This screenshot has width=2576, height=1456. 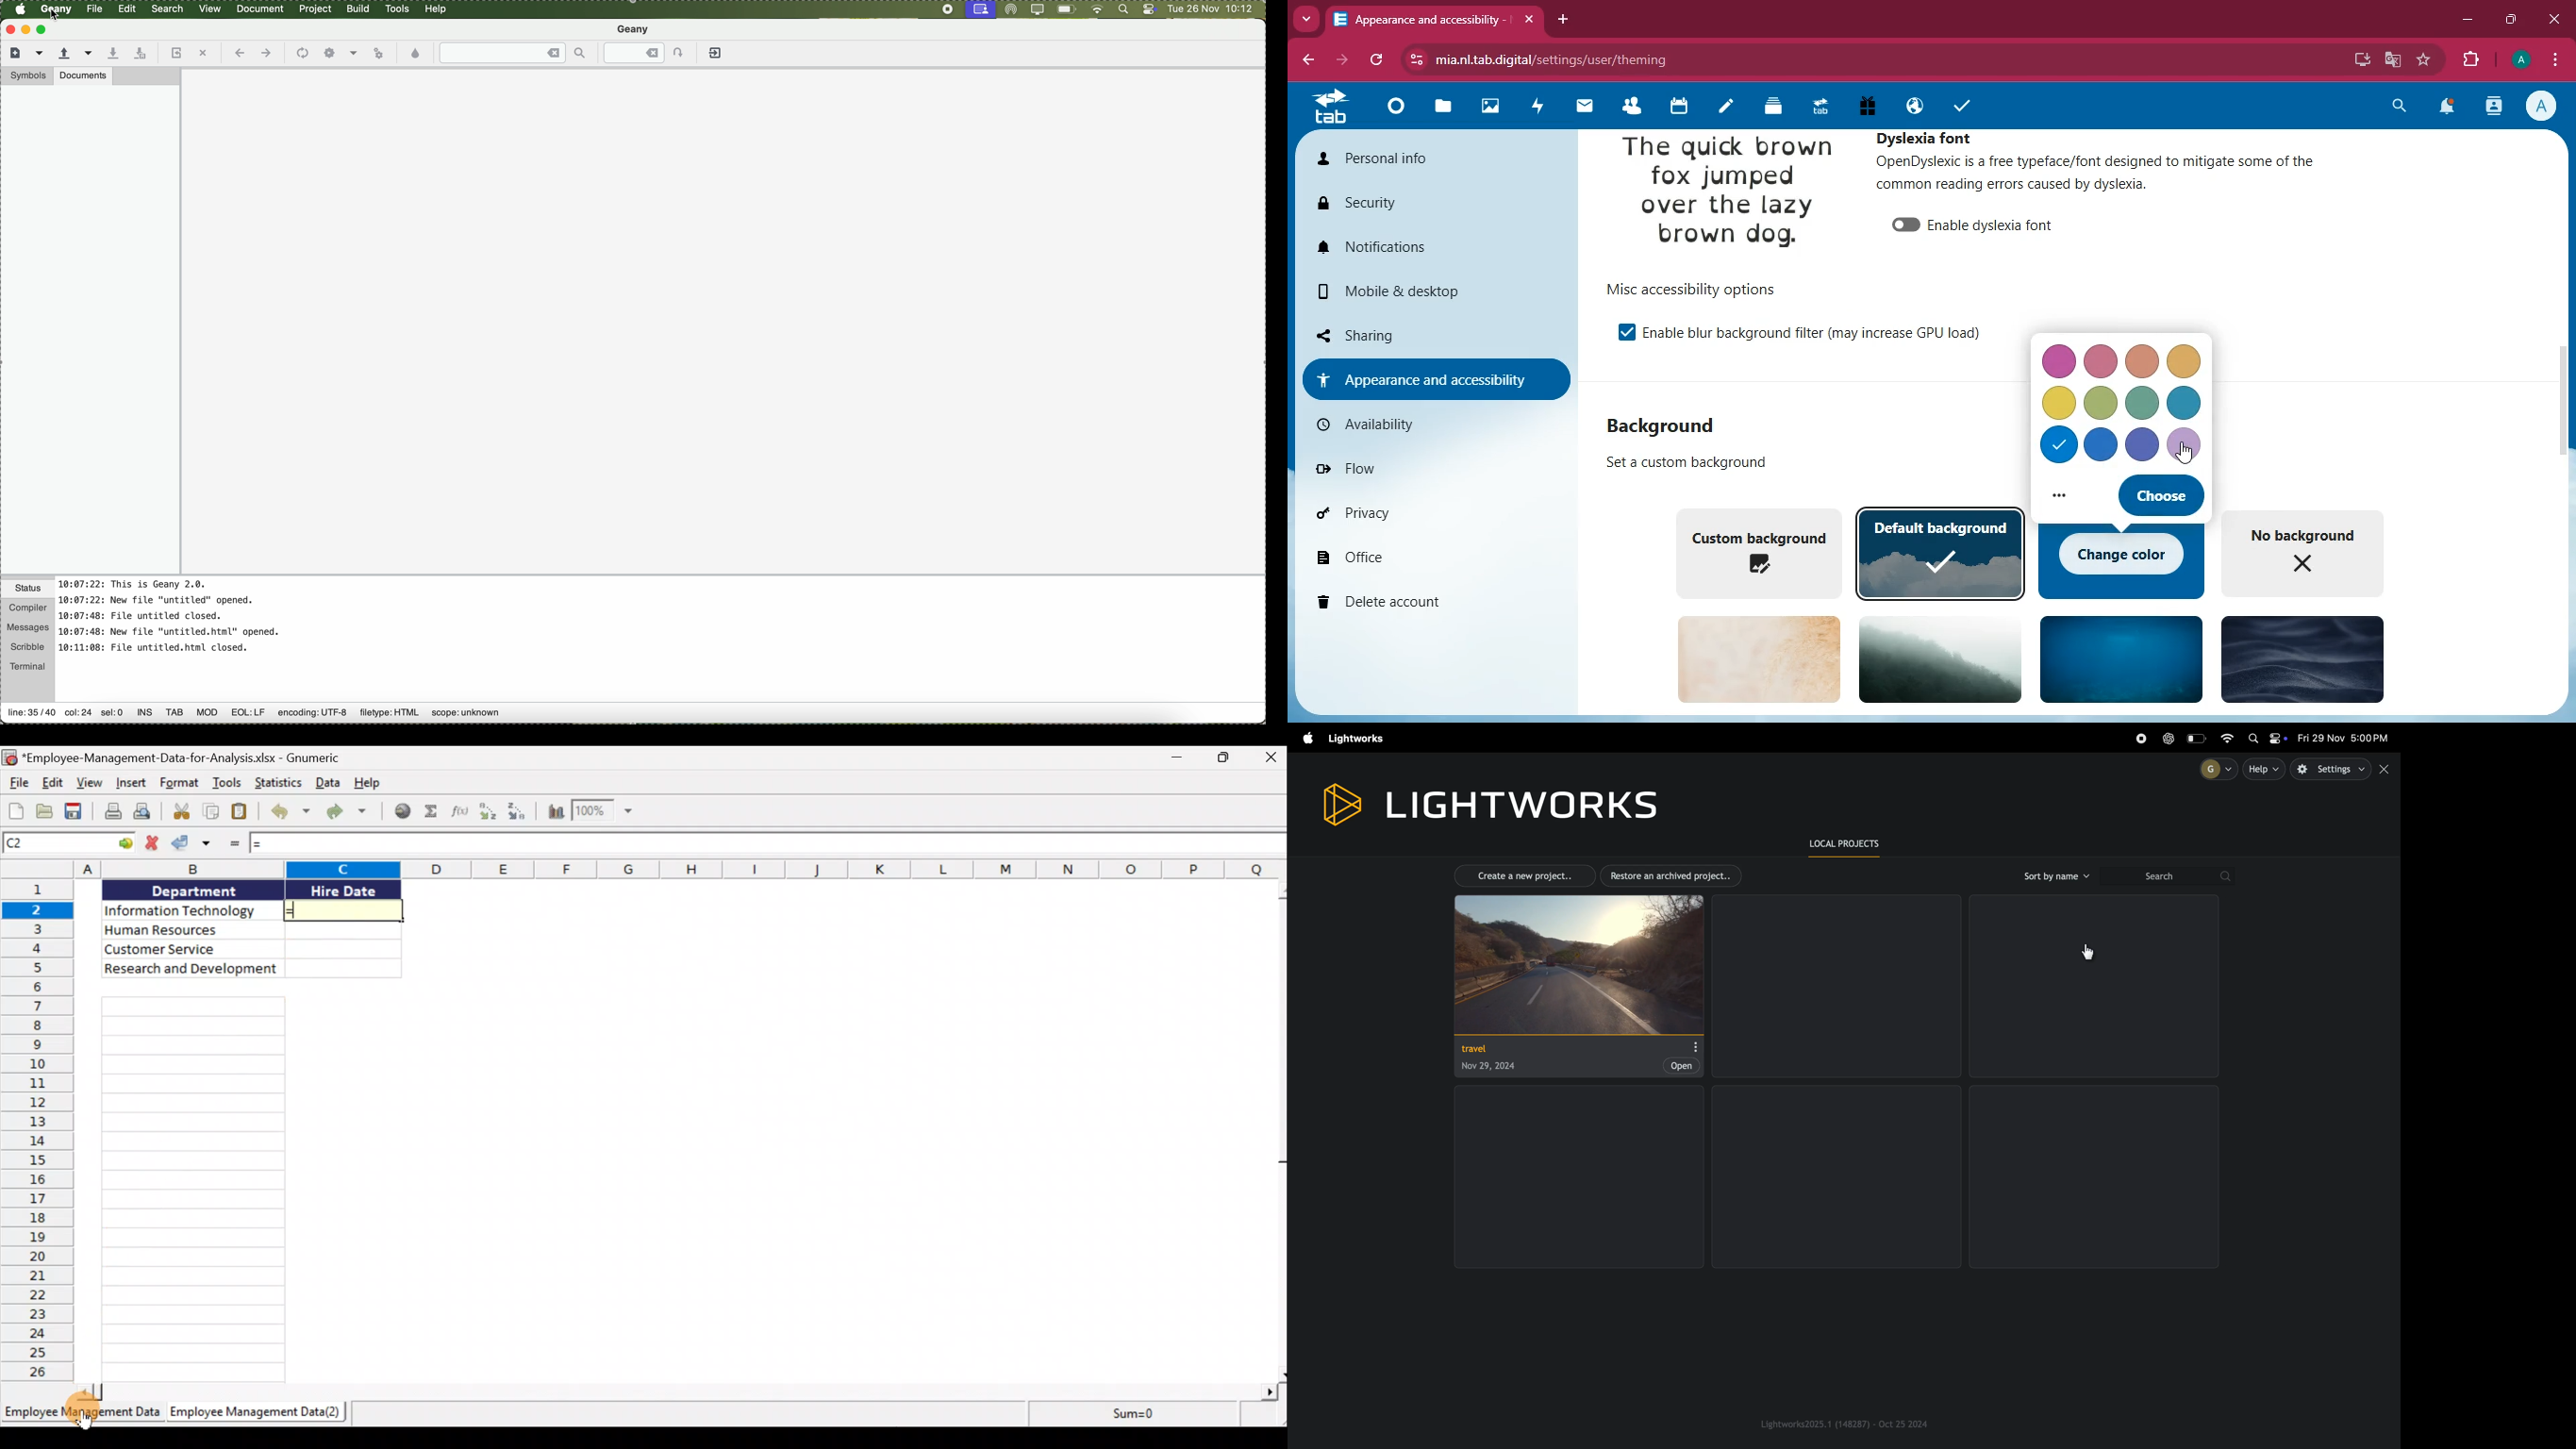 I want to click on light works, so click(x=1488, y=802).